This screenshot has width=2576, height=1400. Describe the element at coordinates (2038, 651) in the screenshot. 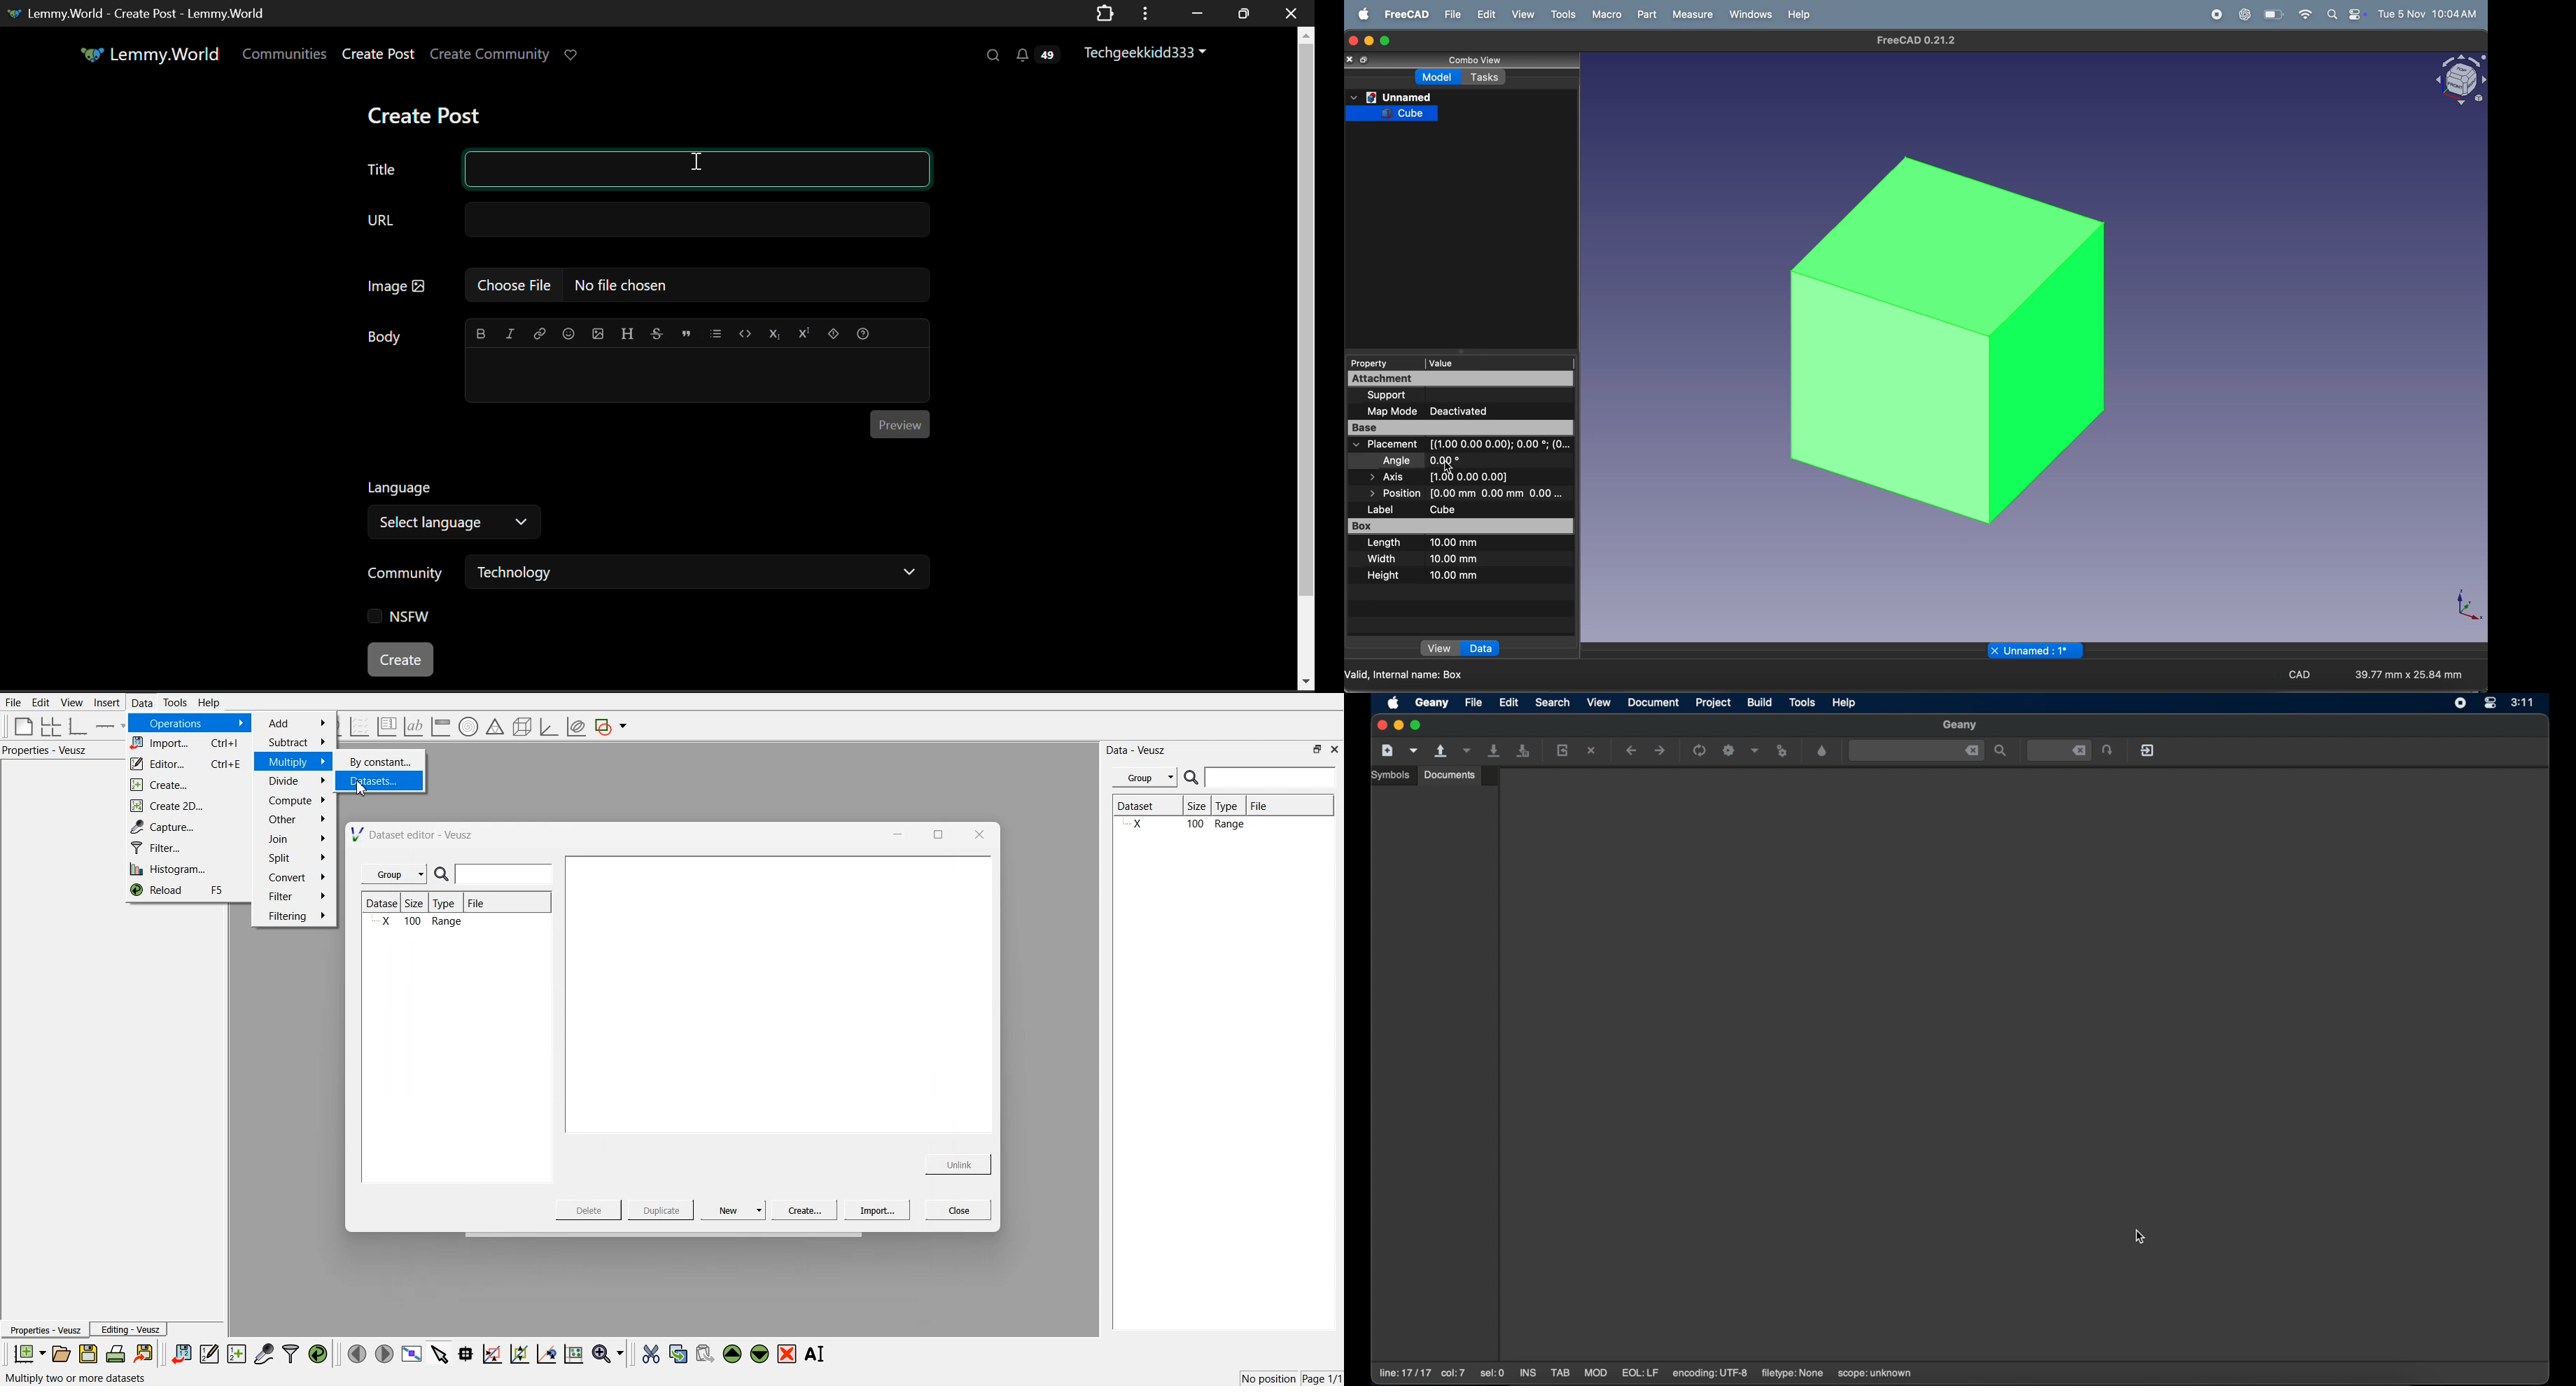

I see `X Unnamed : 1*` at that location.